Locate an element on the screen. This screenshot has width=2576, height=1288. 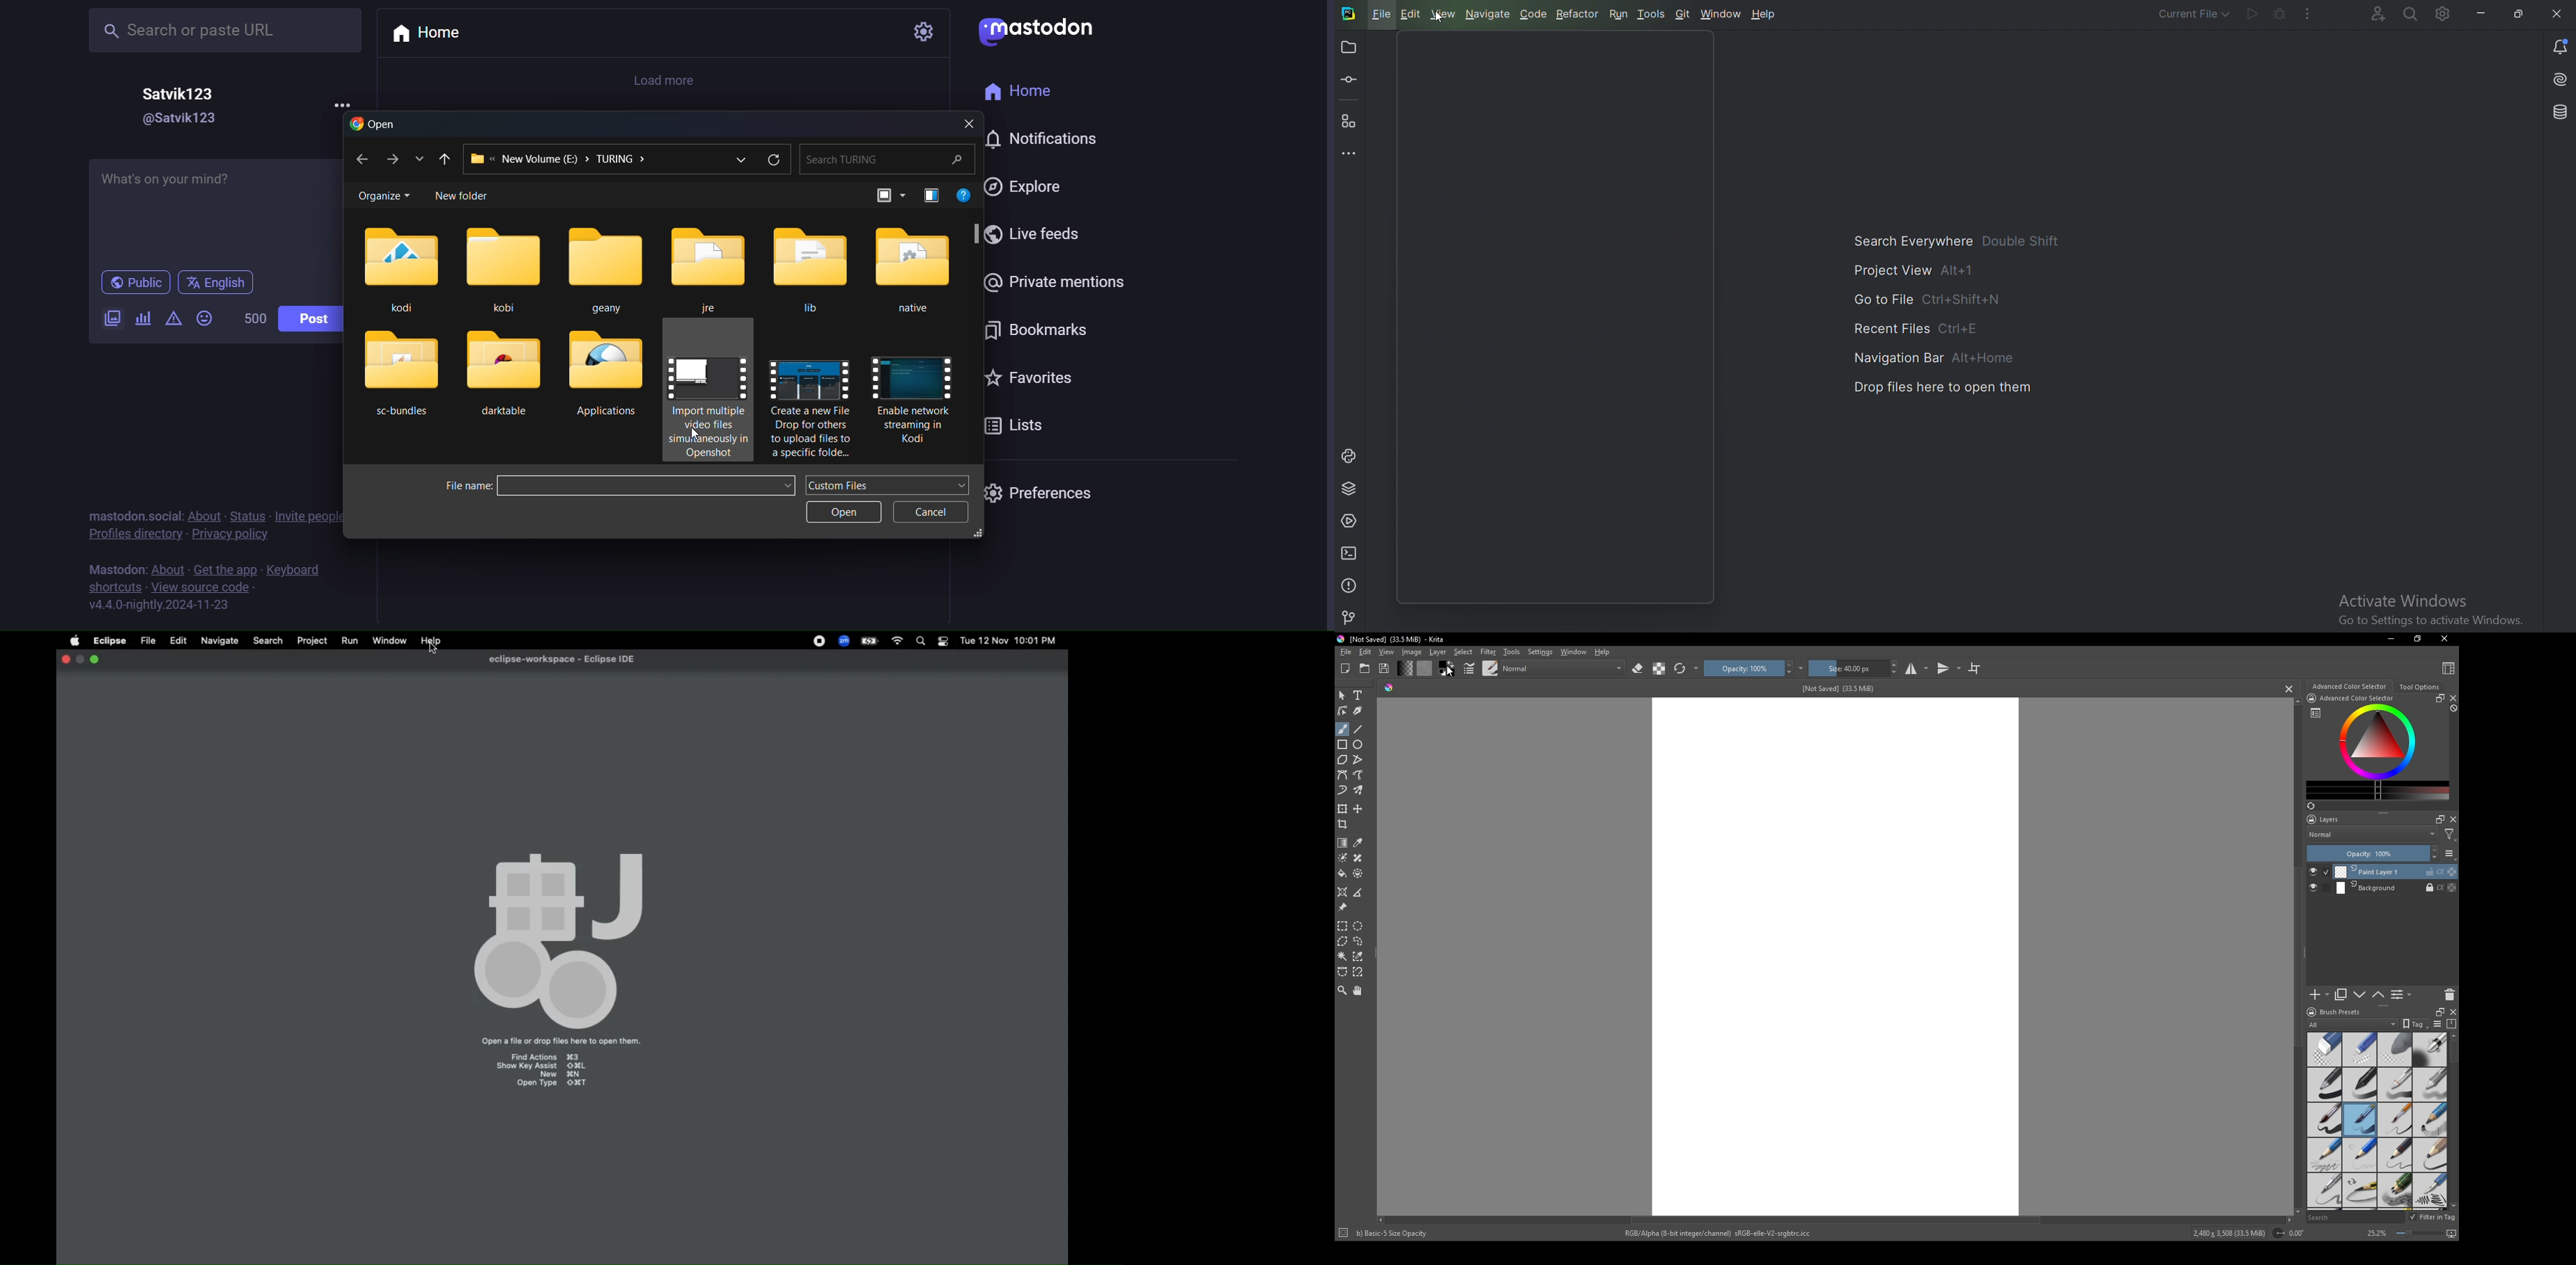
logo is located at coordinates (2310, 1012).